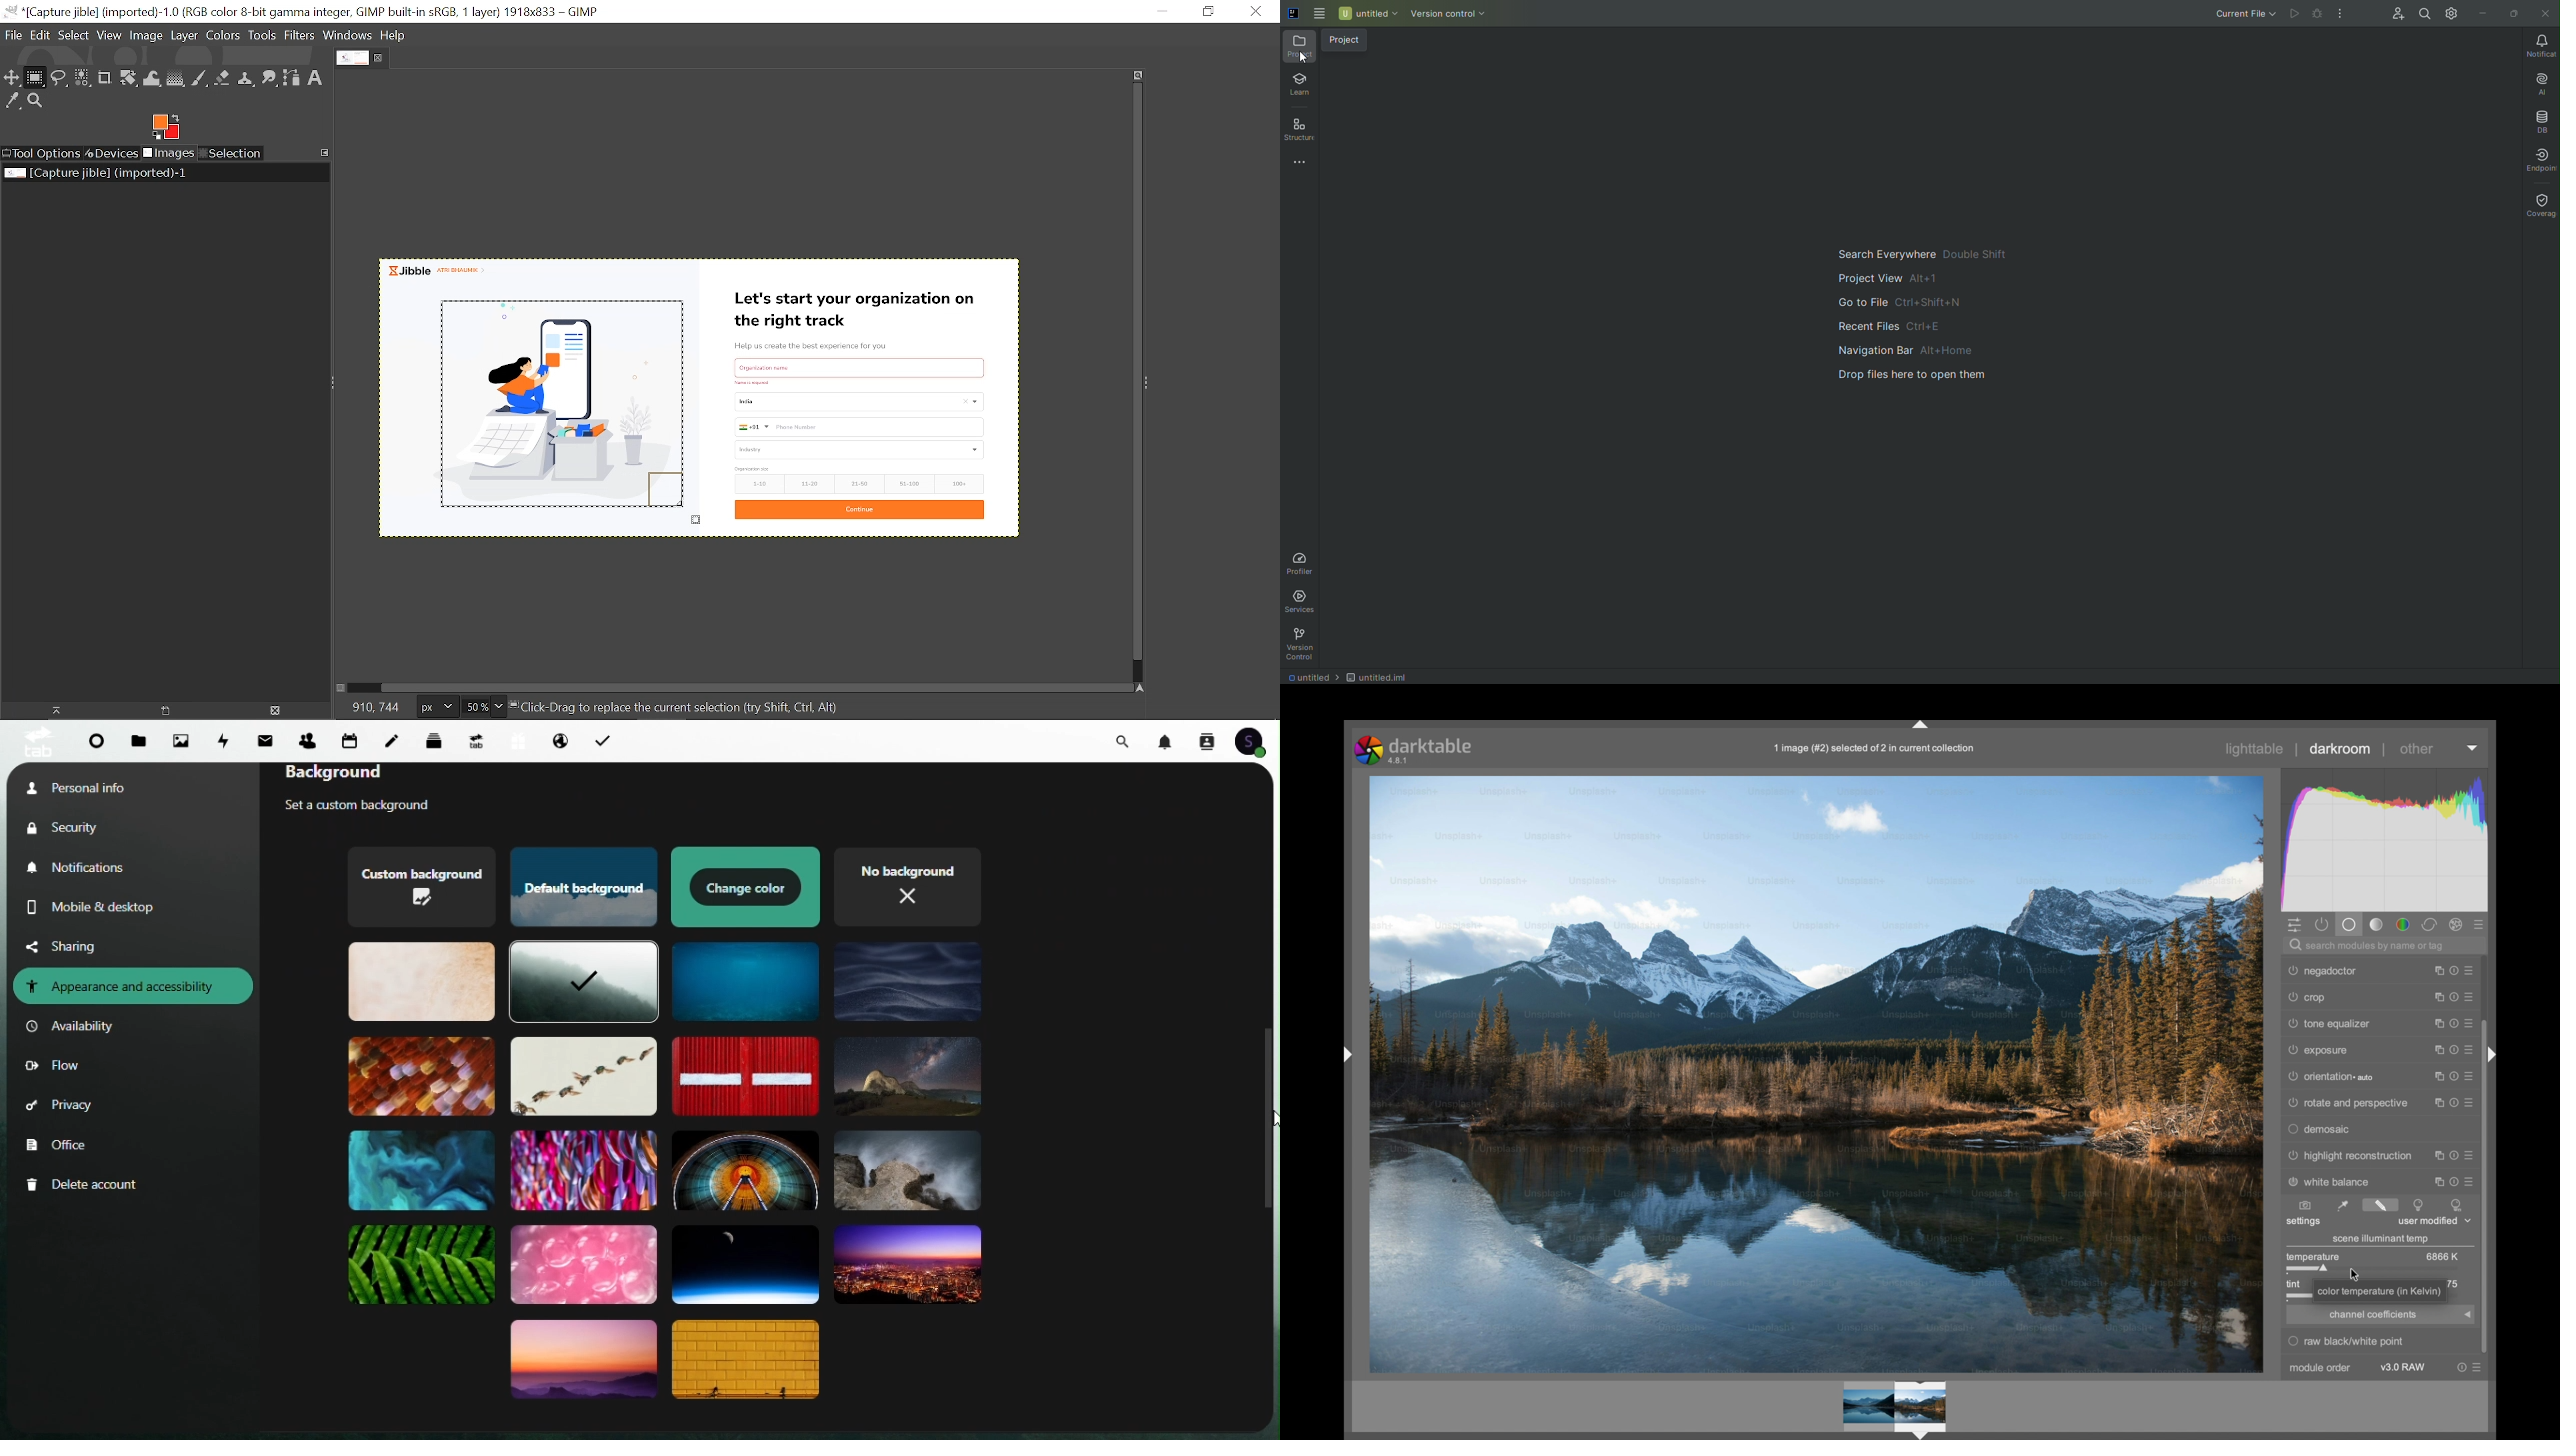 This screenshot has width=2576, height=1456. What do you see at coordinates (2313, 1257) in the screenshot?
I see `temperature` at bounding box center [2313, 1257].